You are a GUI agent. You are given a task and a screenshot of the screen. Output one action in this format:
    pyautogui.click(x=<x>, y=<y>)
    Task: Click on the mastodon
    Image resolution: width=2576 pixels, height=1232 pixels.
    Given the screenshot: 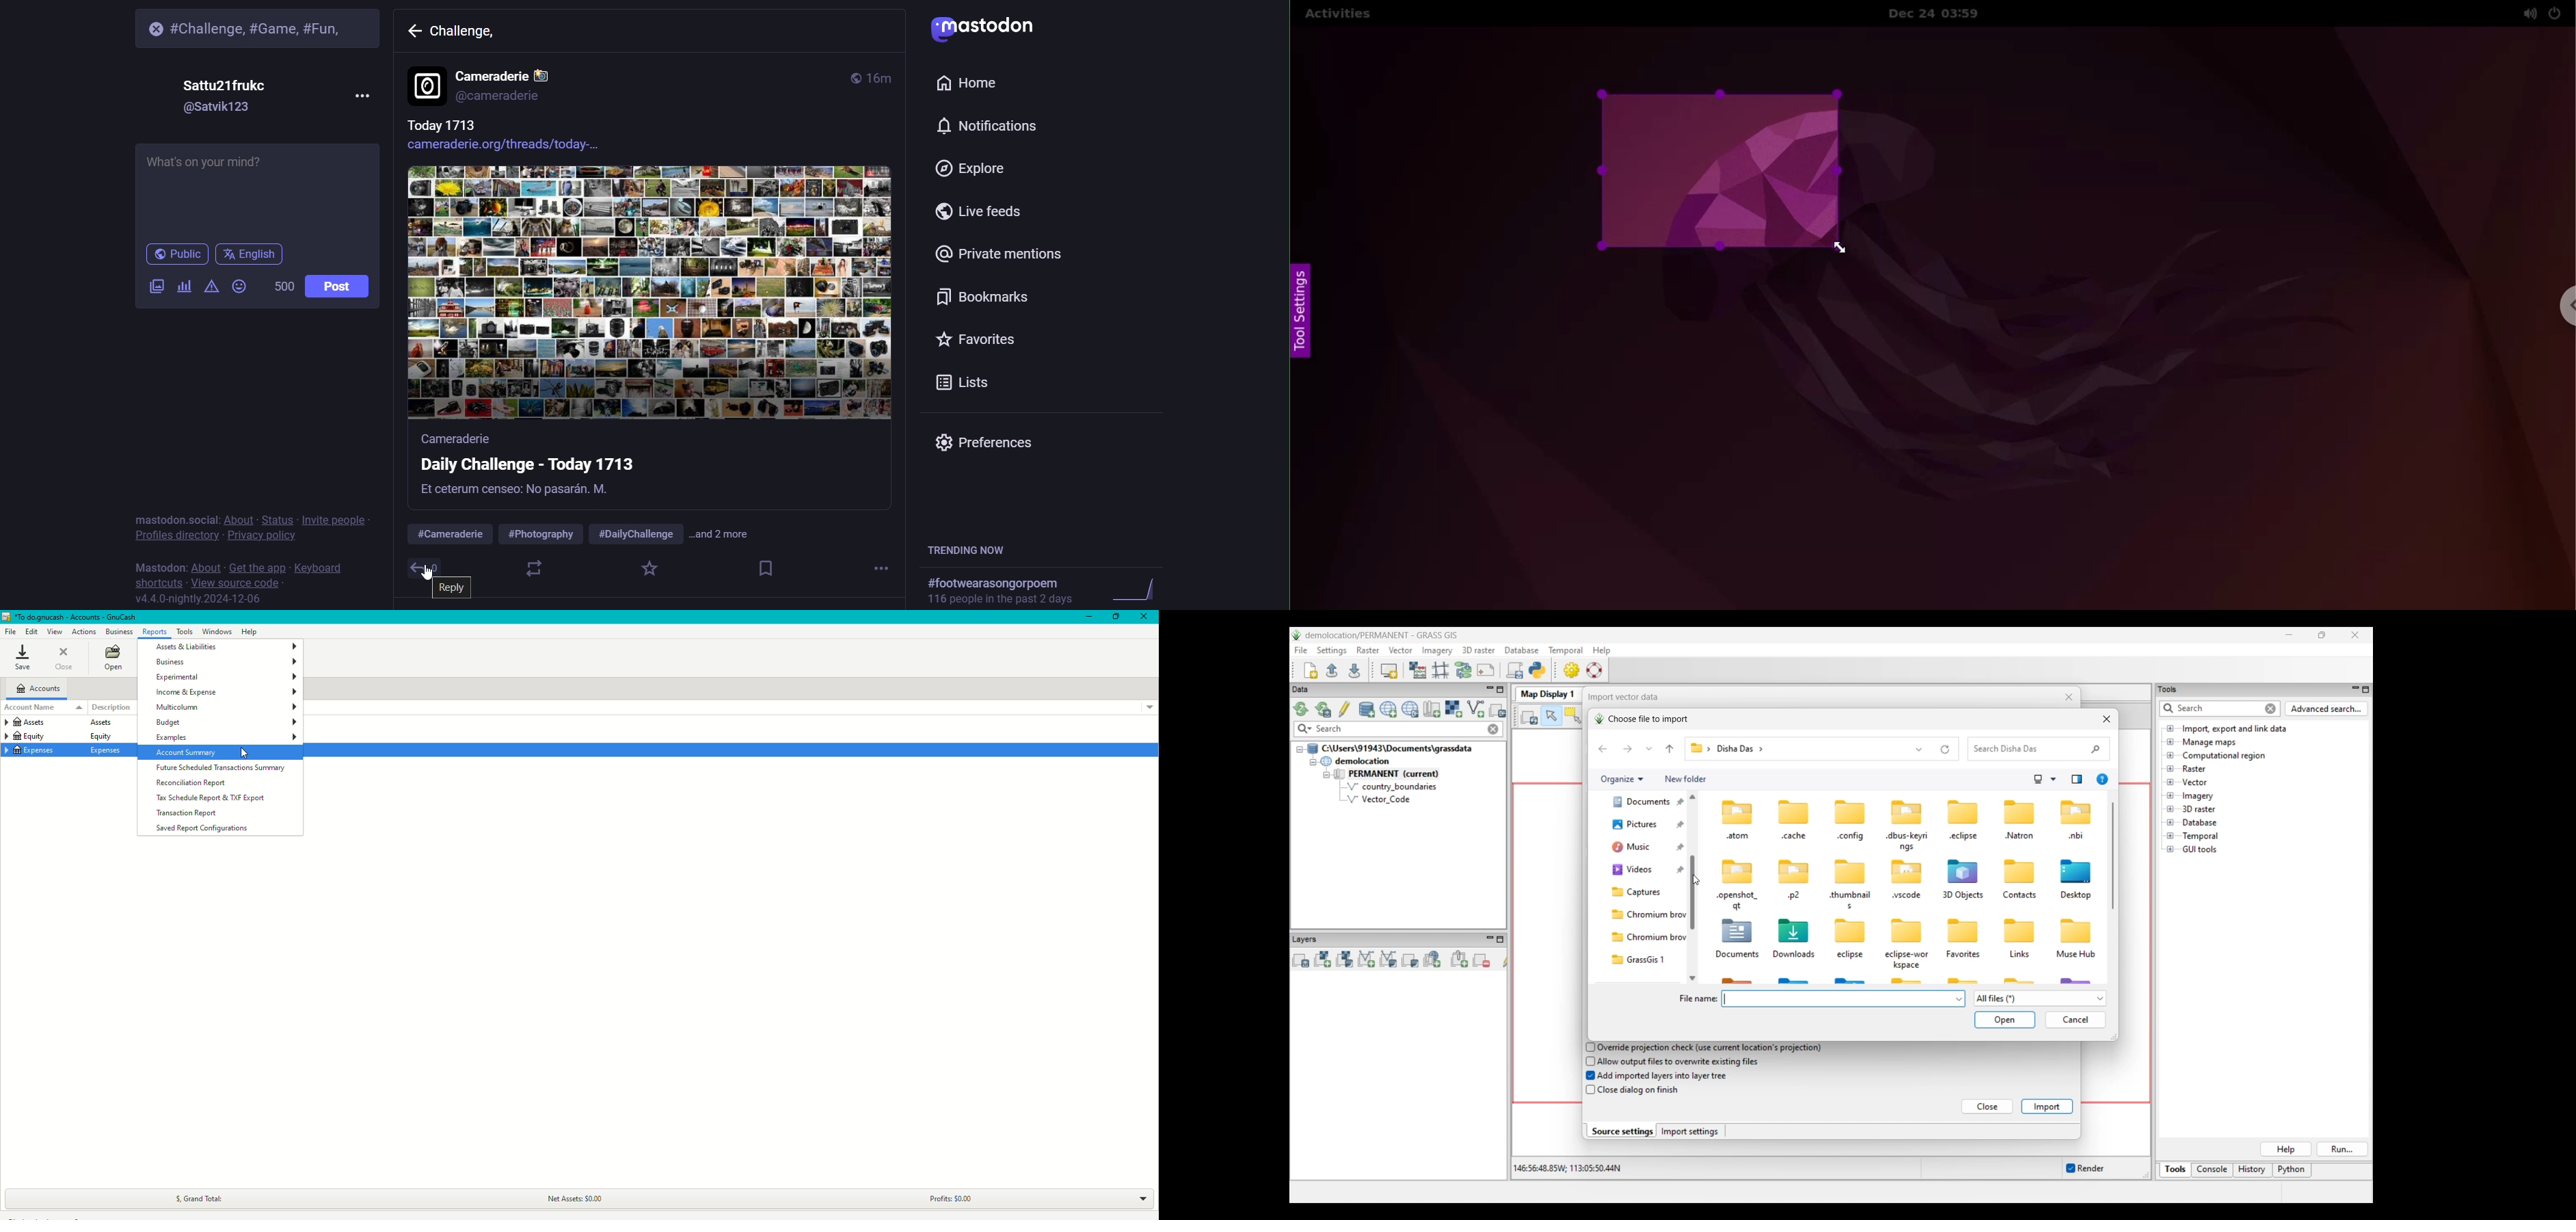 What is the action you would take?
    pyautogui.click(x=159, y=566)
    